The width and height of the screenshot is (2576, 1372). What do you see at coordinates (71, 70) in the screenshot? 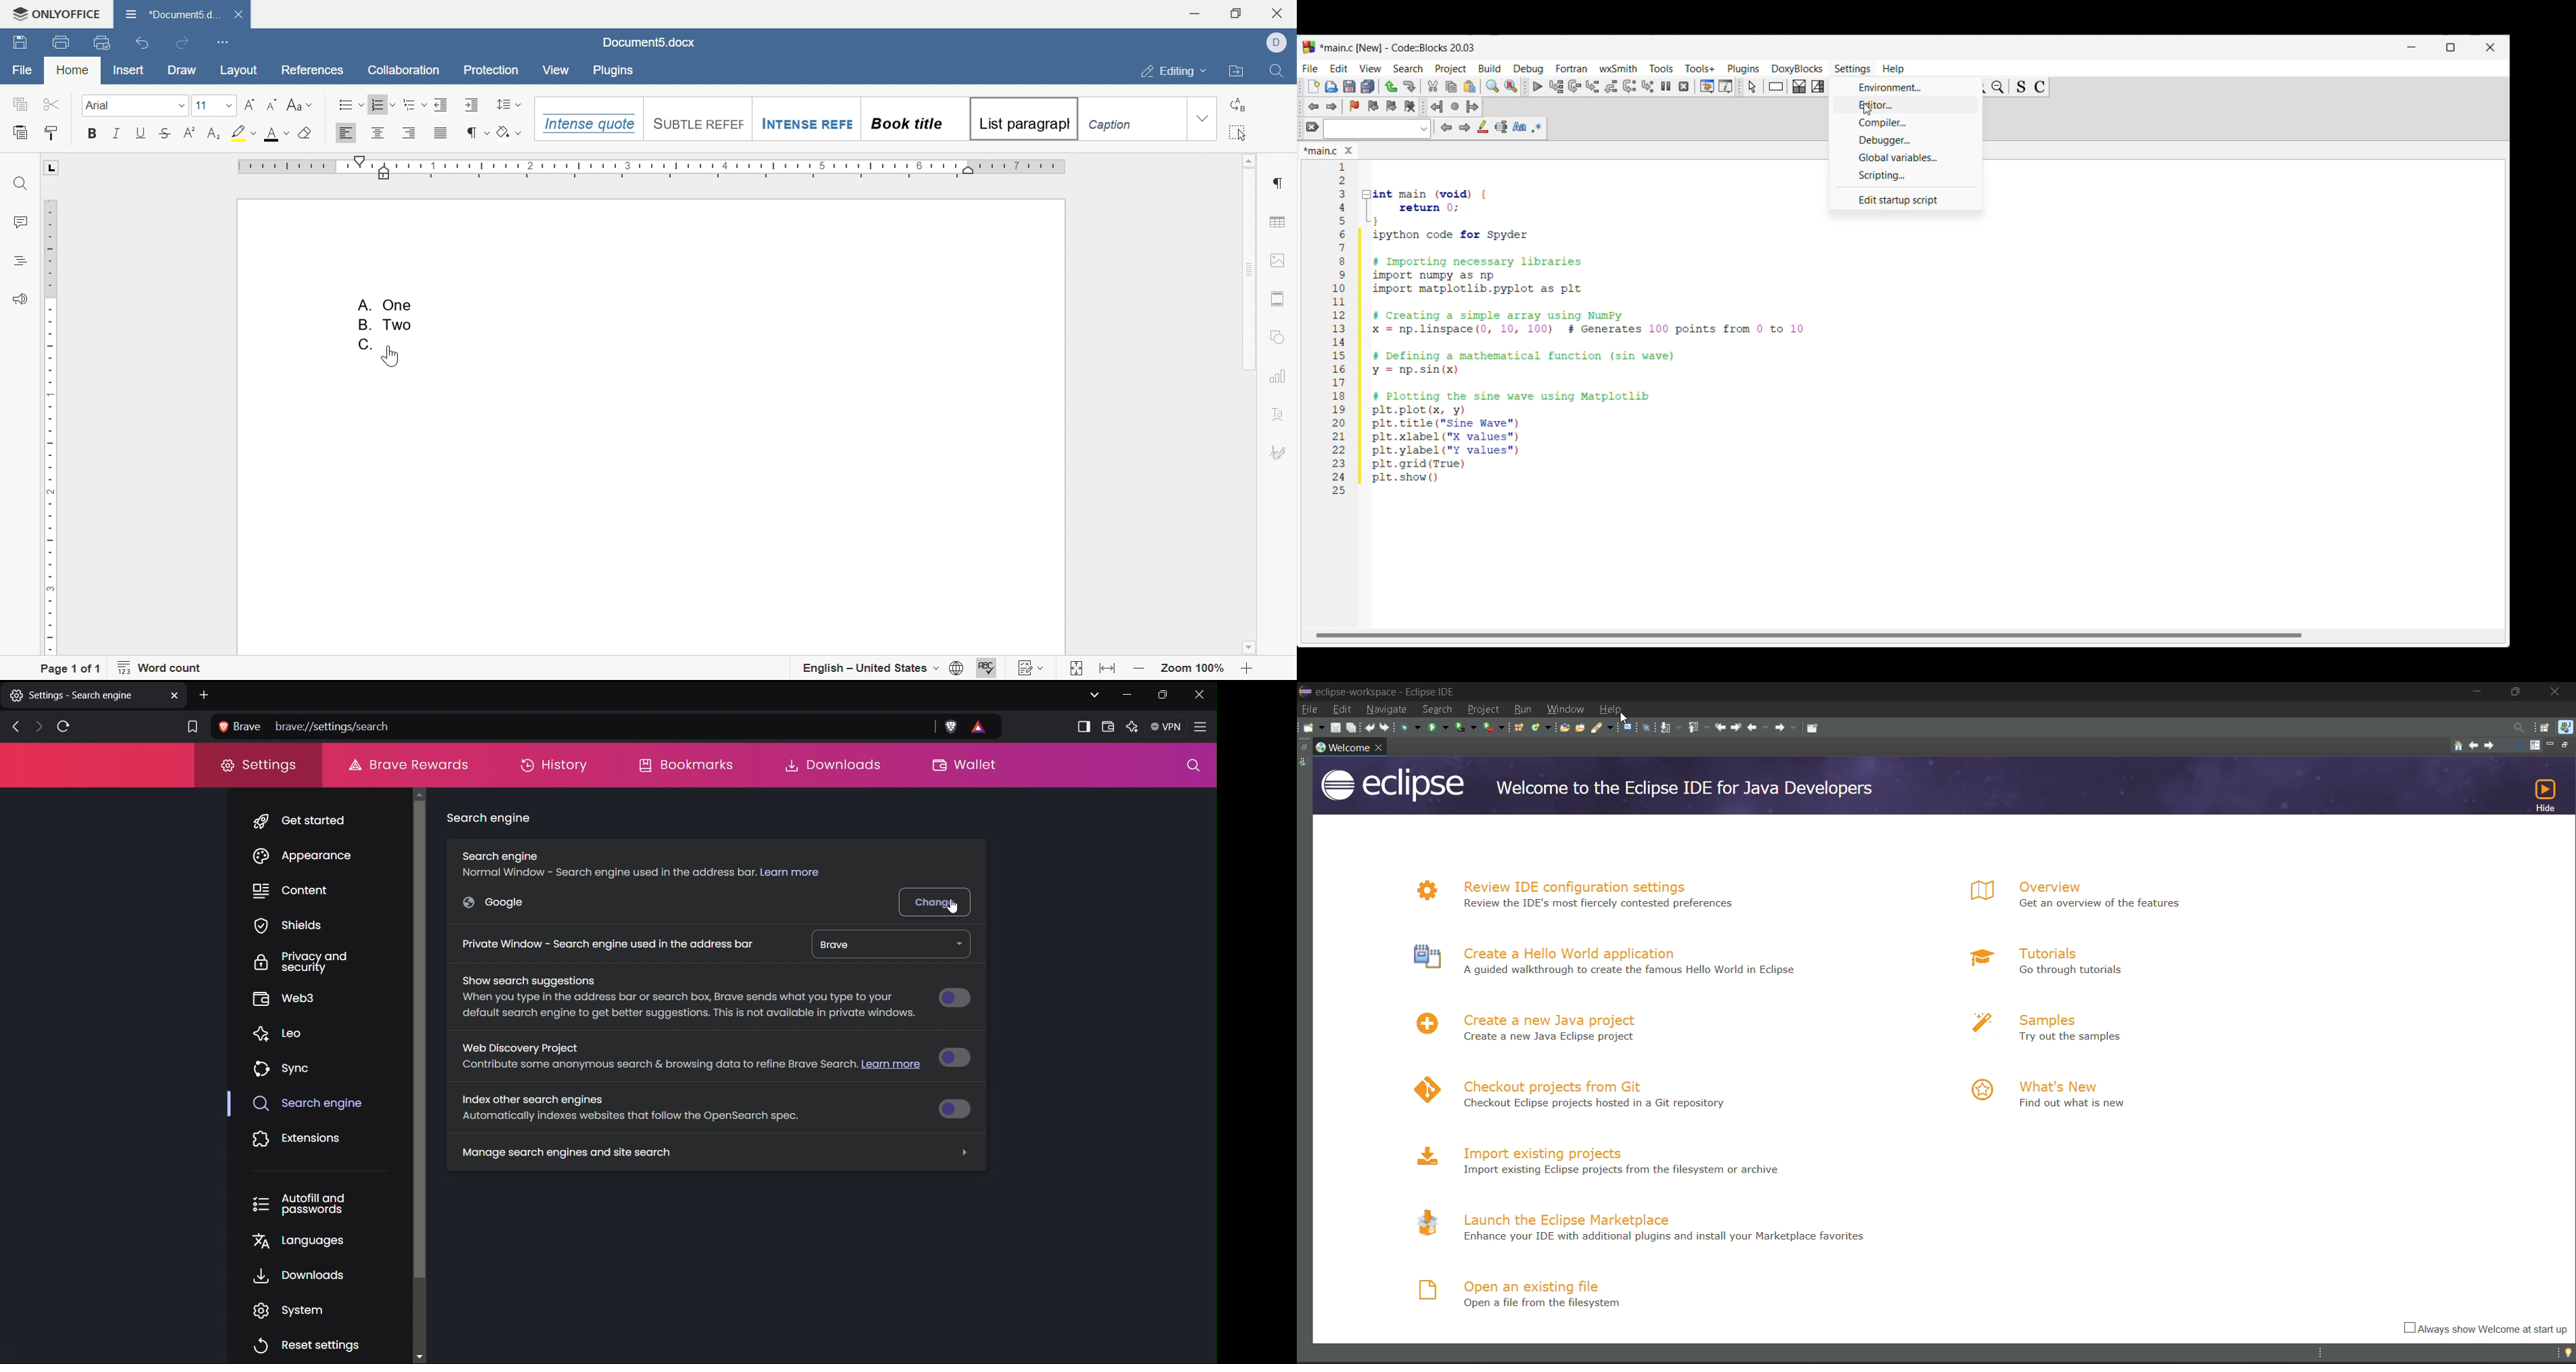
I see `home` at bounding box center [71, 70].